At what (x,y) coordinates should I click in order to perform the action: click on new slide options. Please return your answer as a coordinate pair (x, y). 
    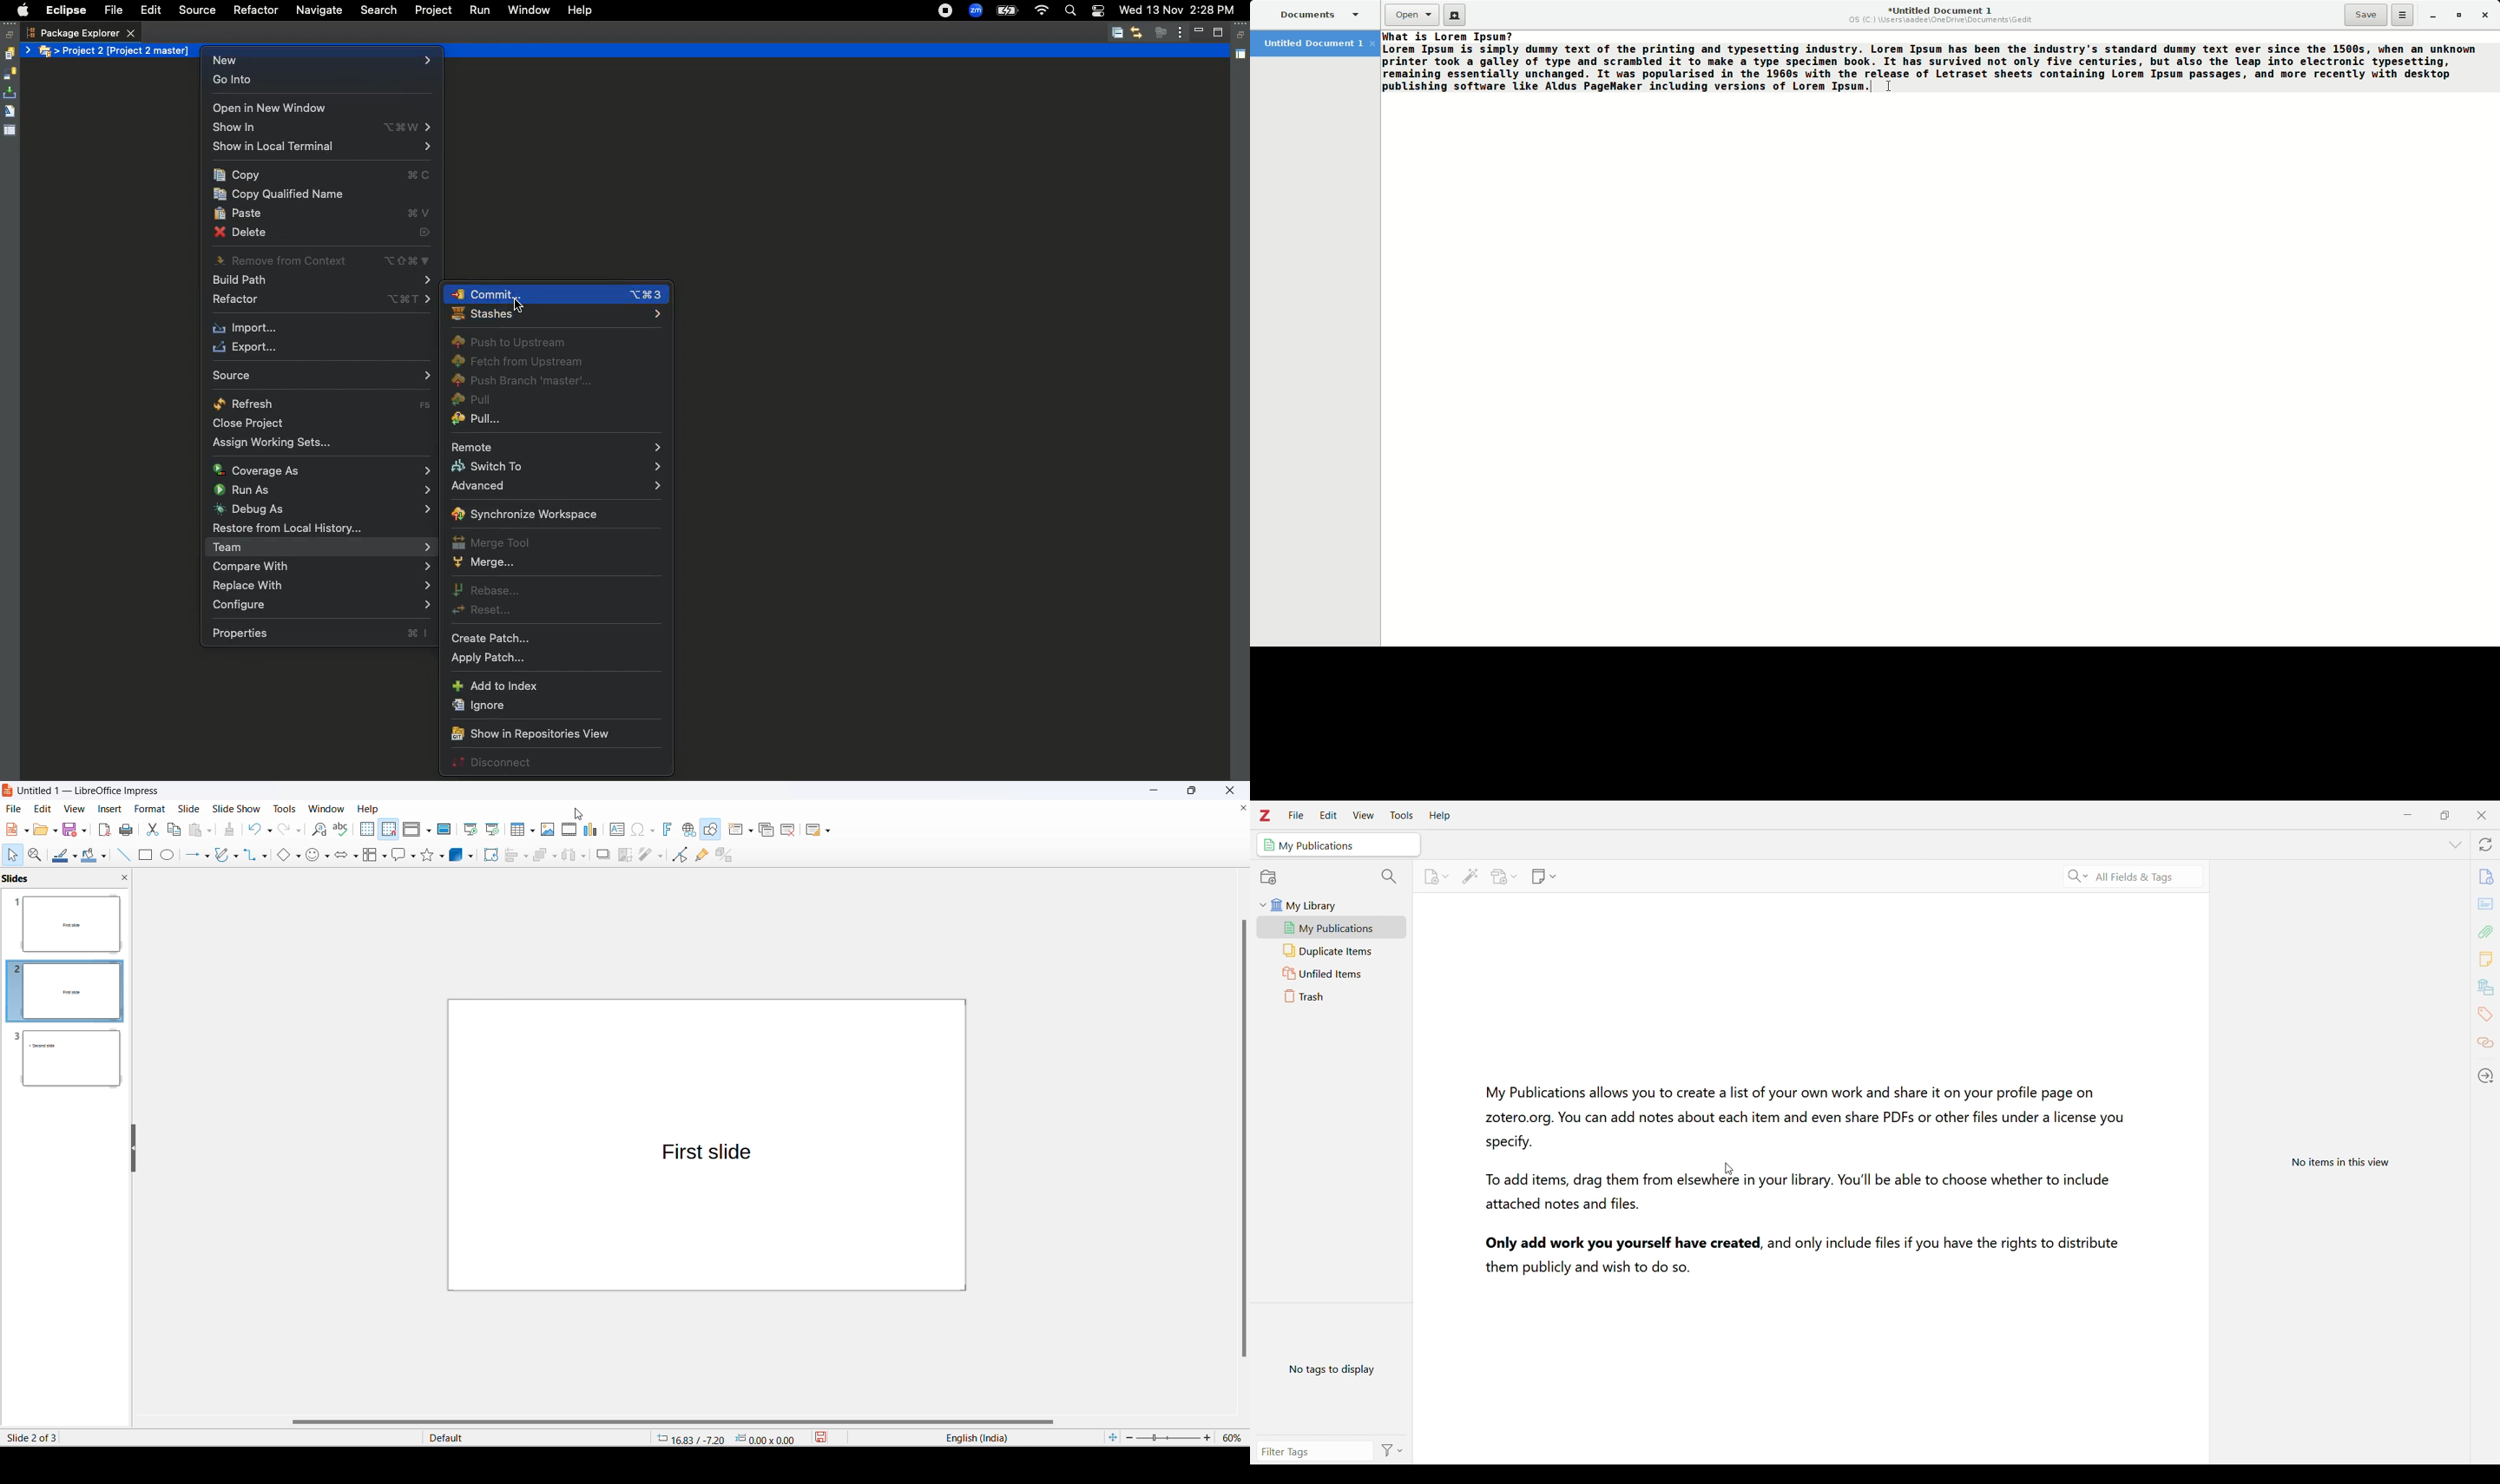
    Looking at the image, I should click on (750, 831).